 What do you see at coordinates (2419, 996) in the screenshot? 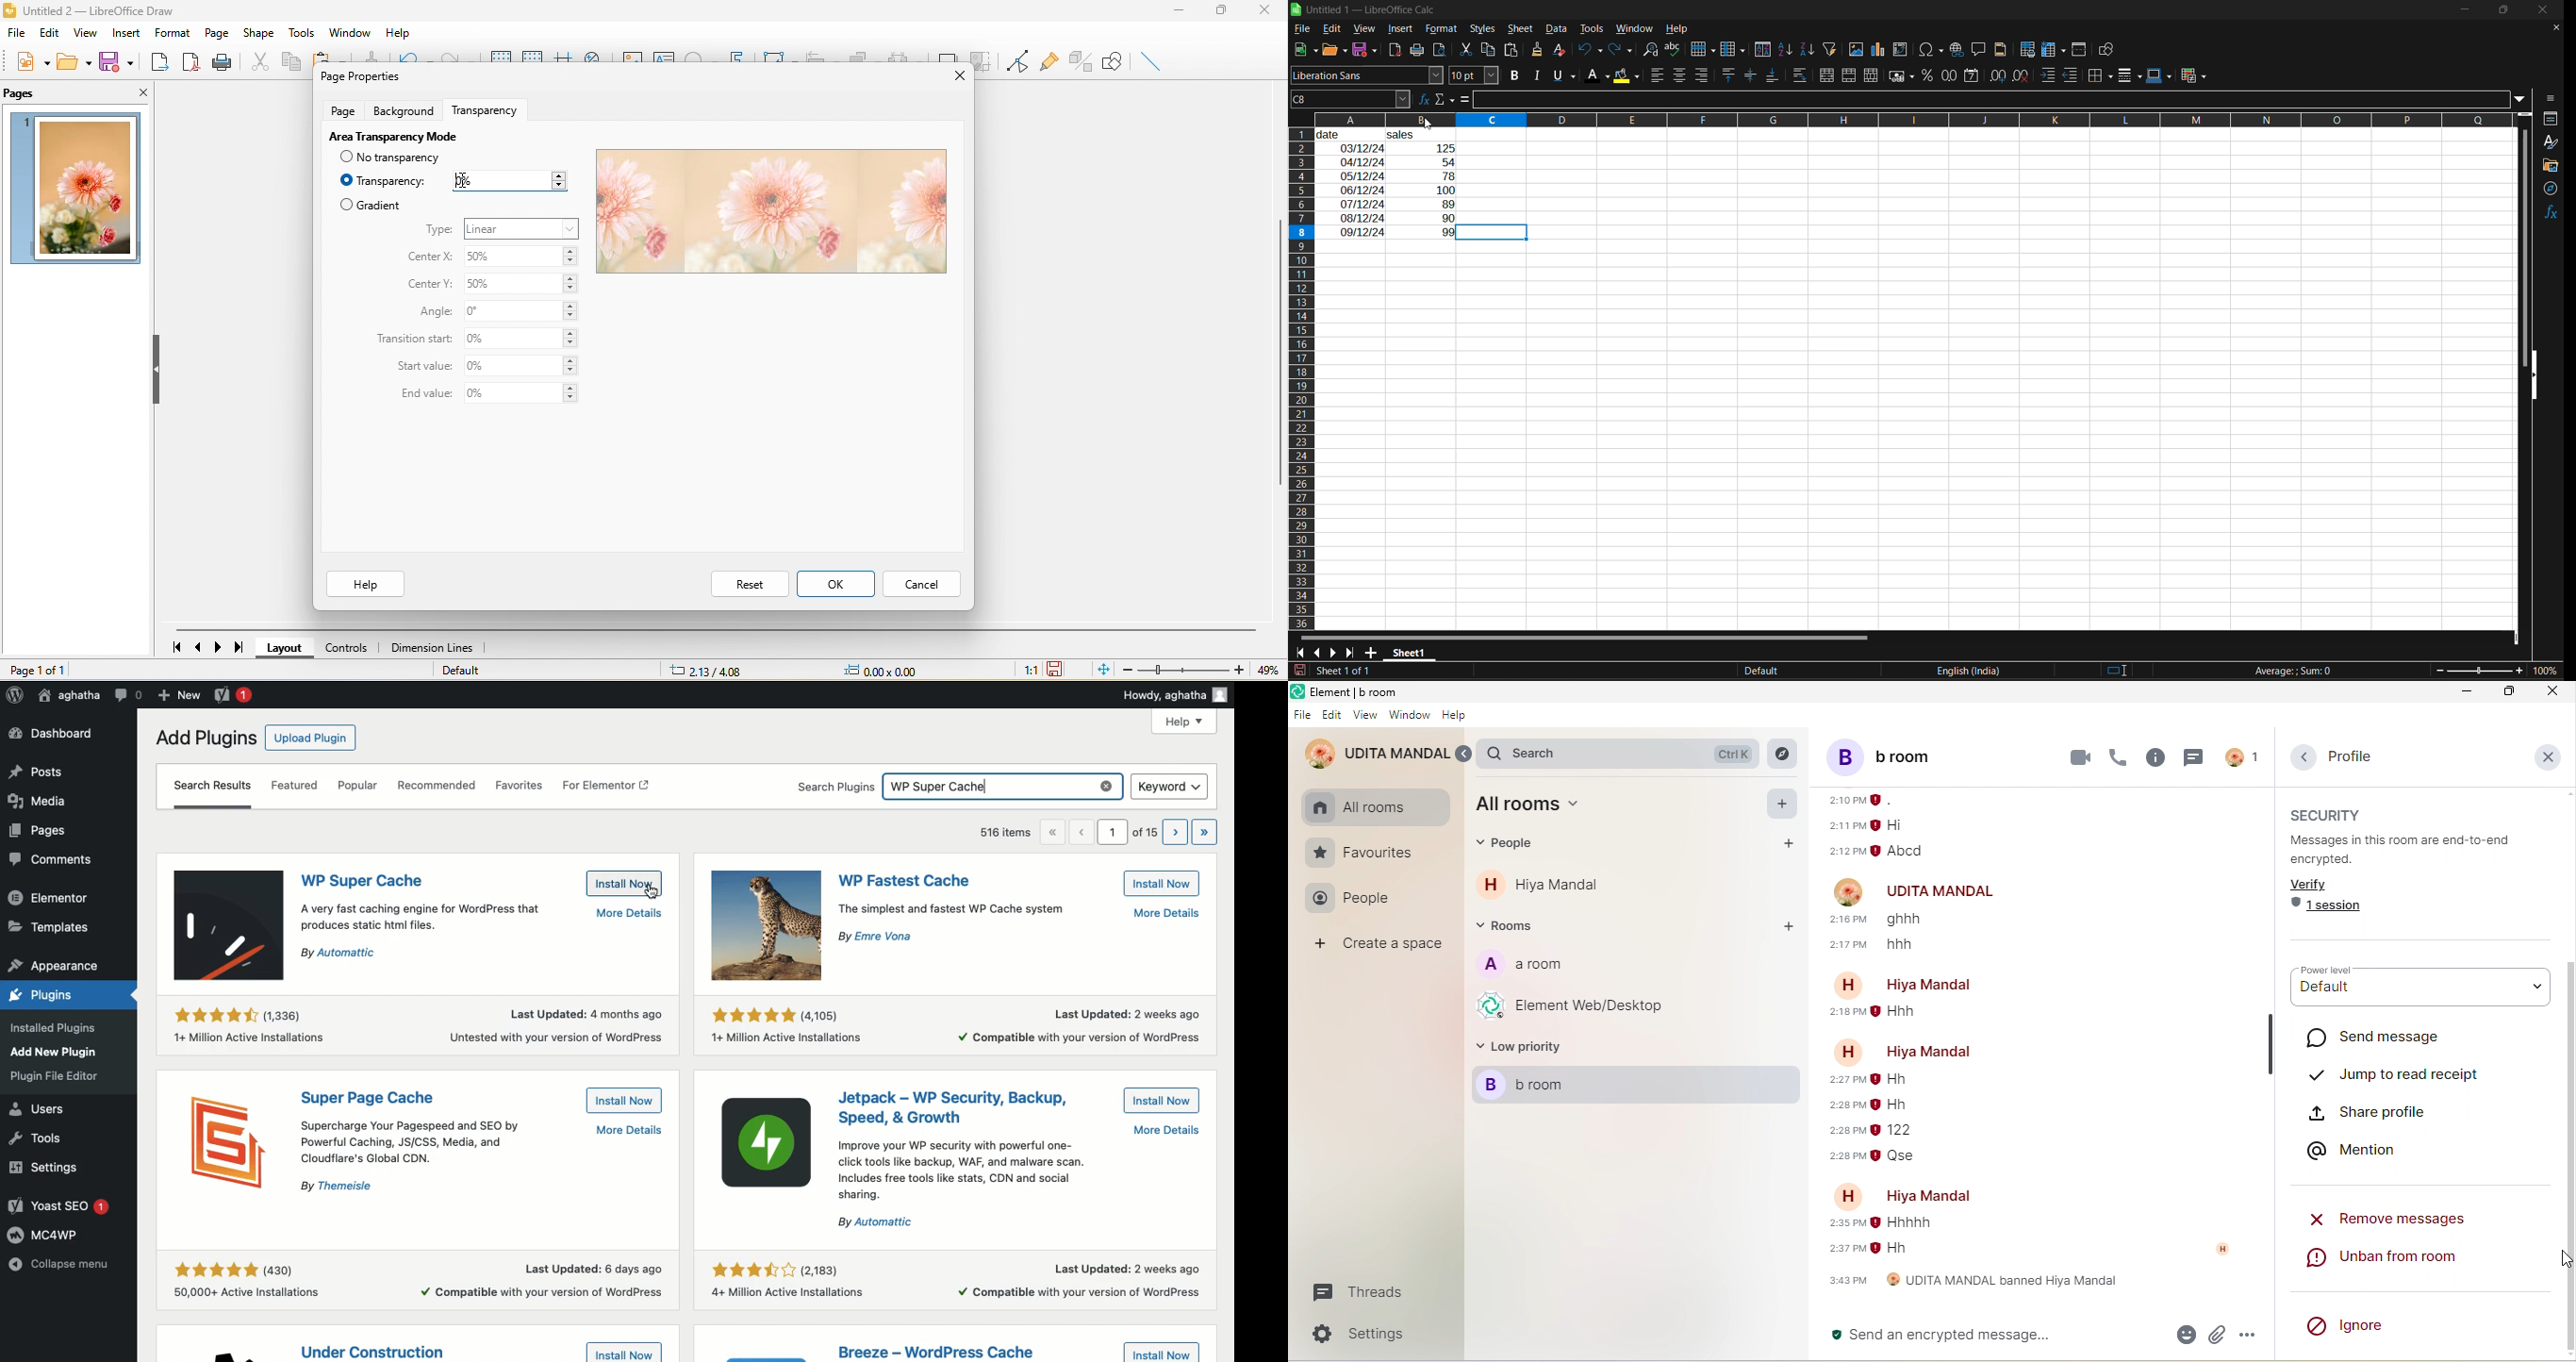
I see `default` at bounding box center [2419, 996].